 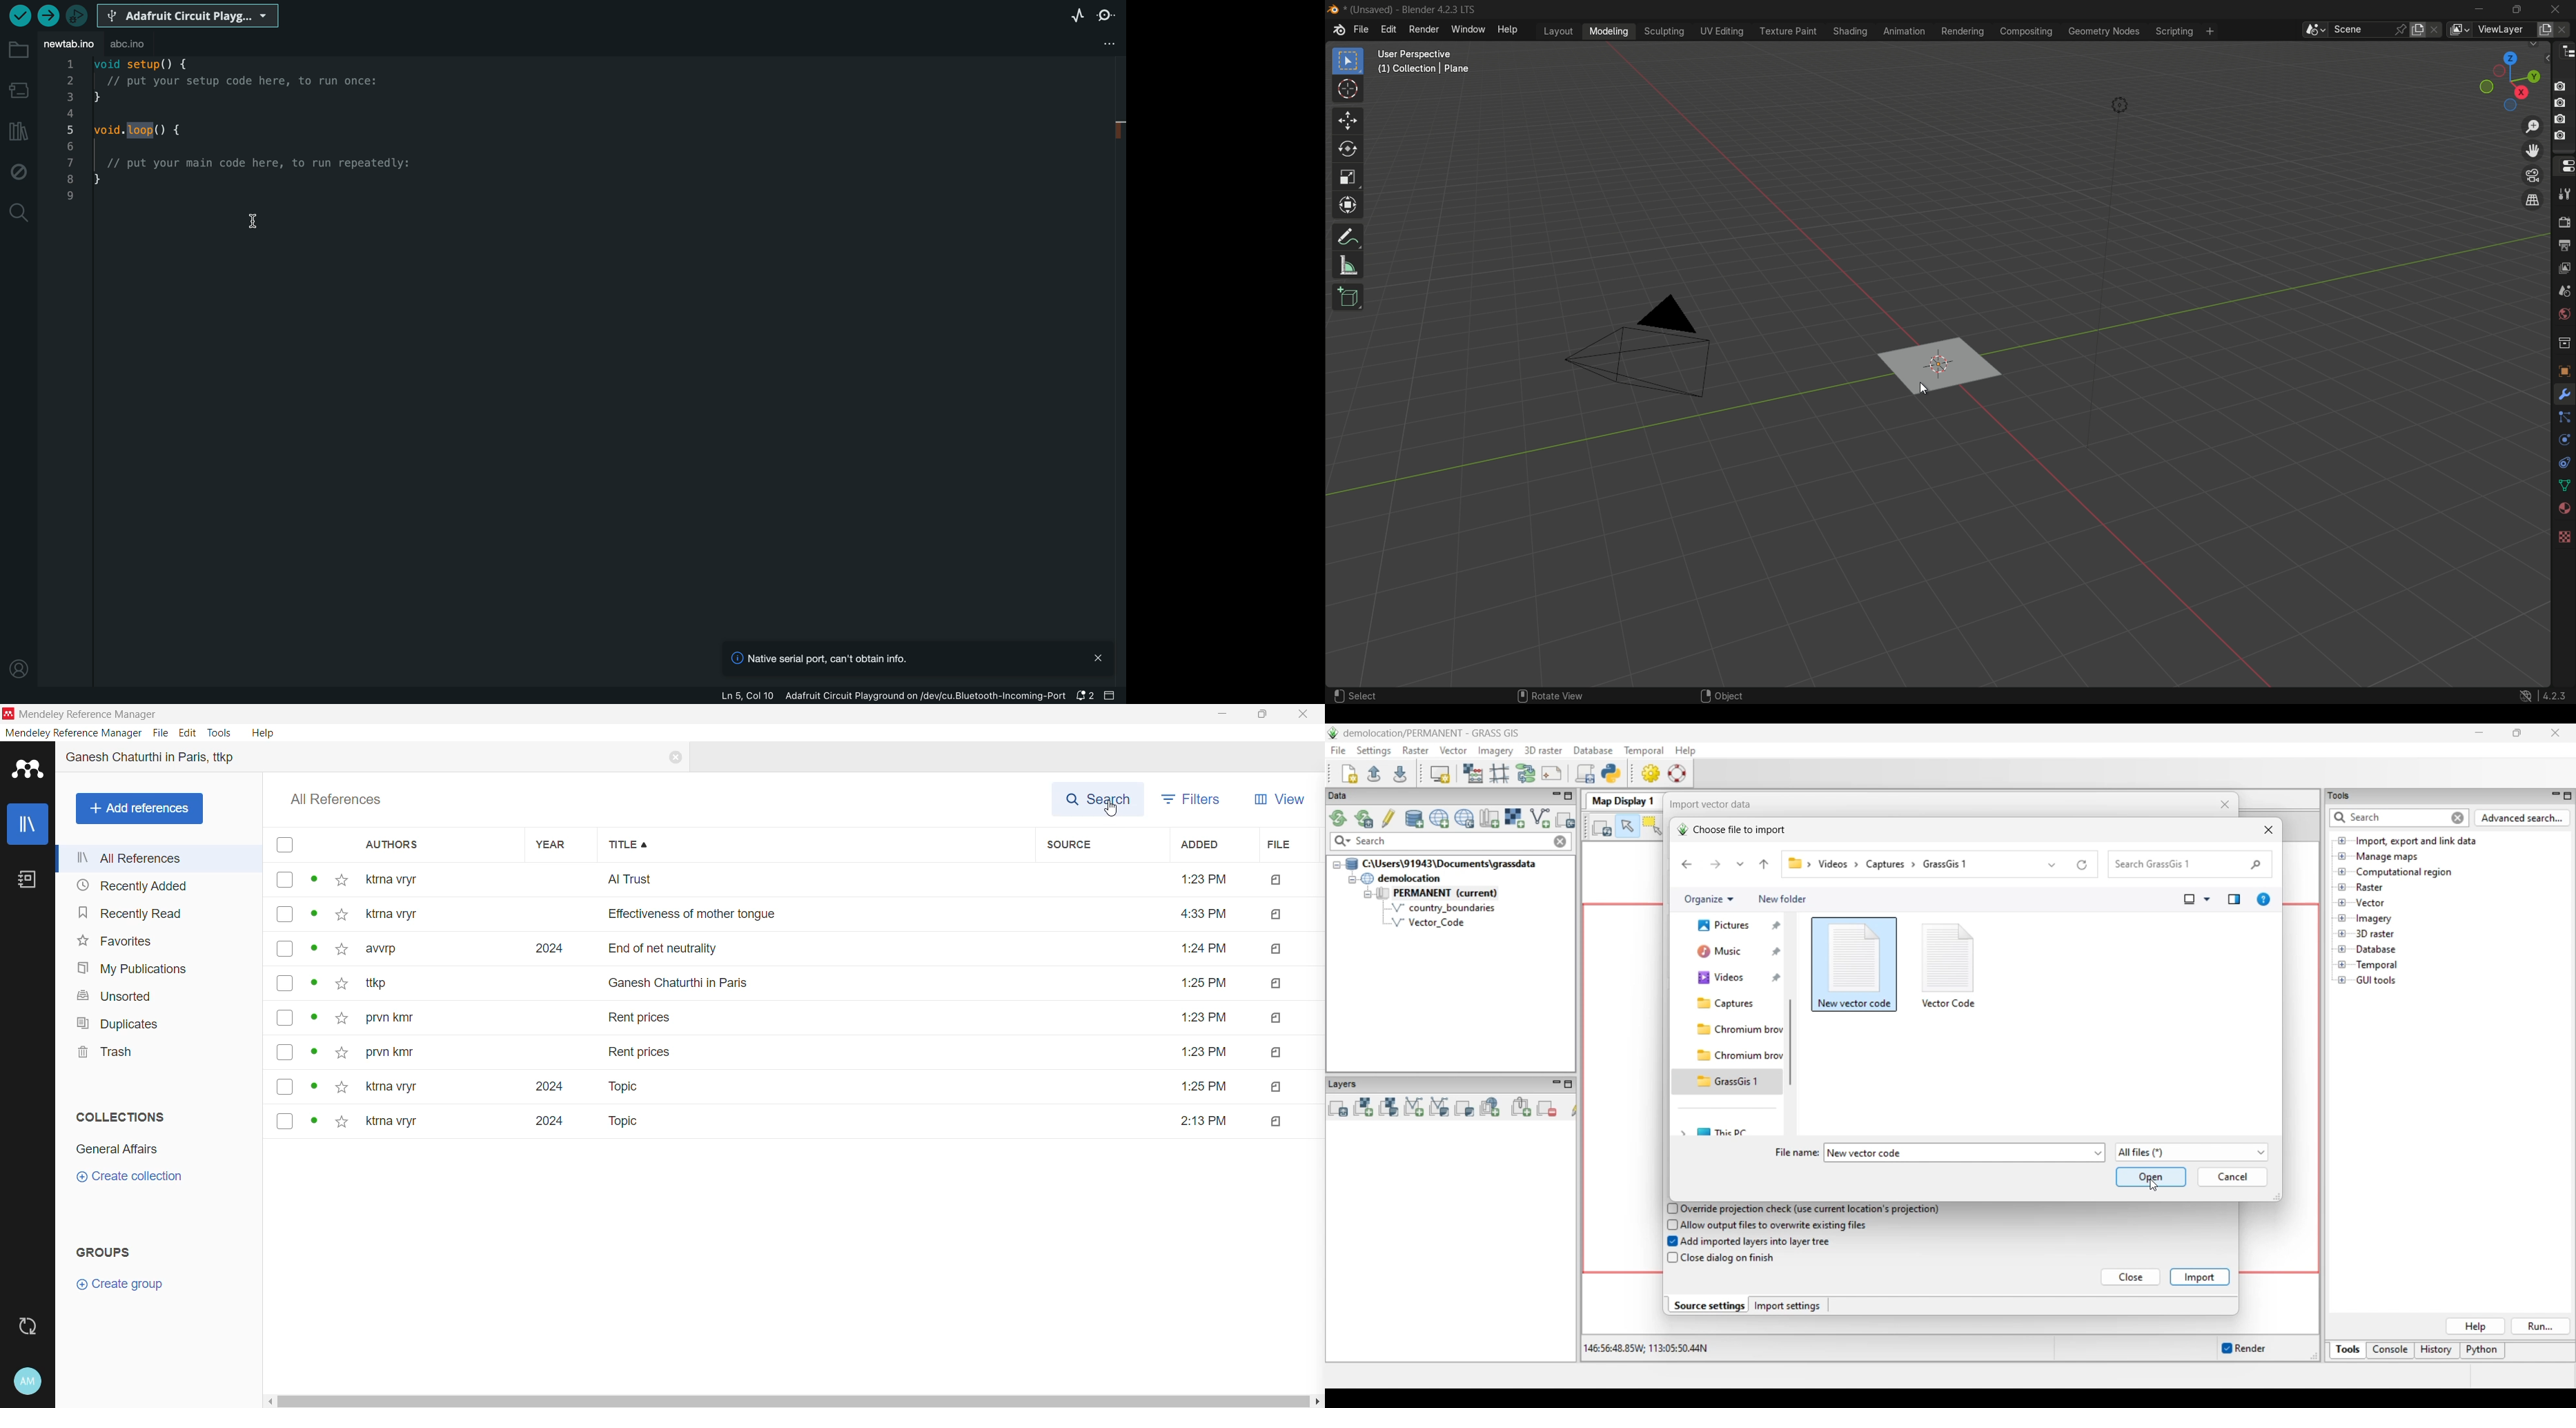 I want to click on folder, so click(x=17, y=54).